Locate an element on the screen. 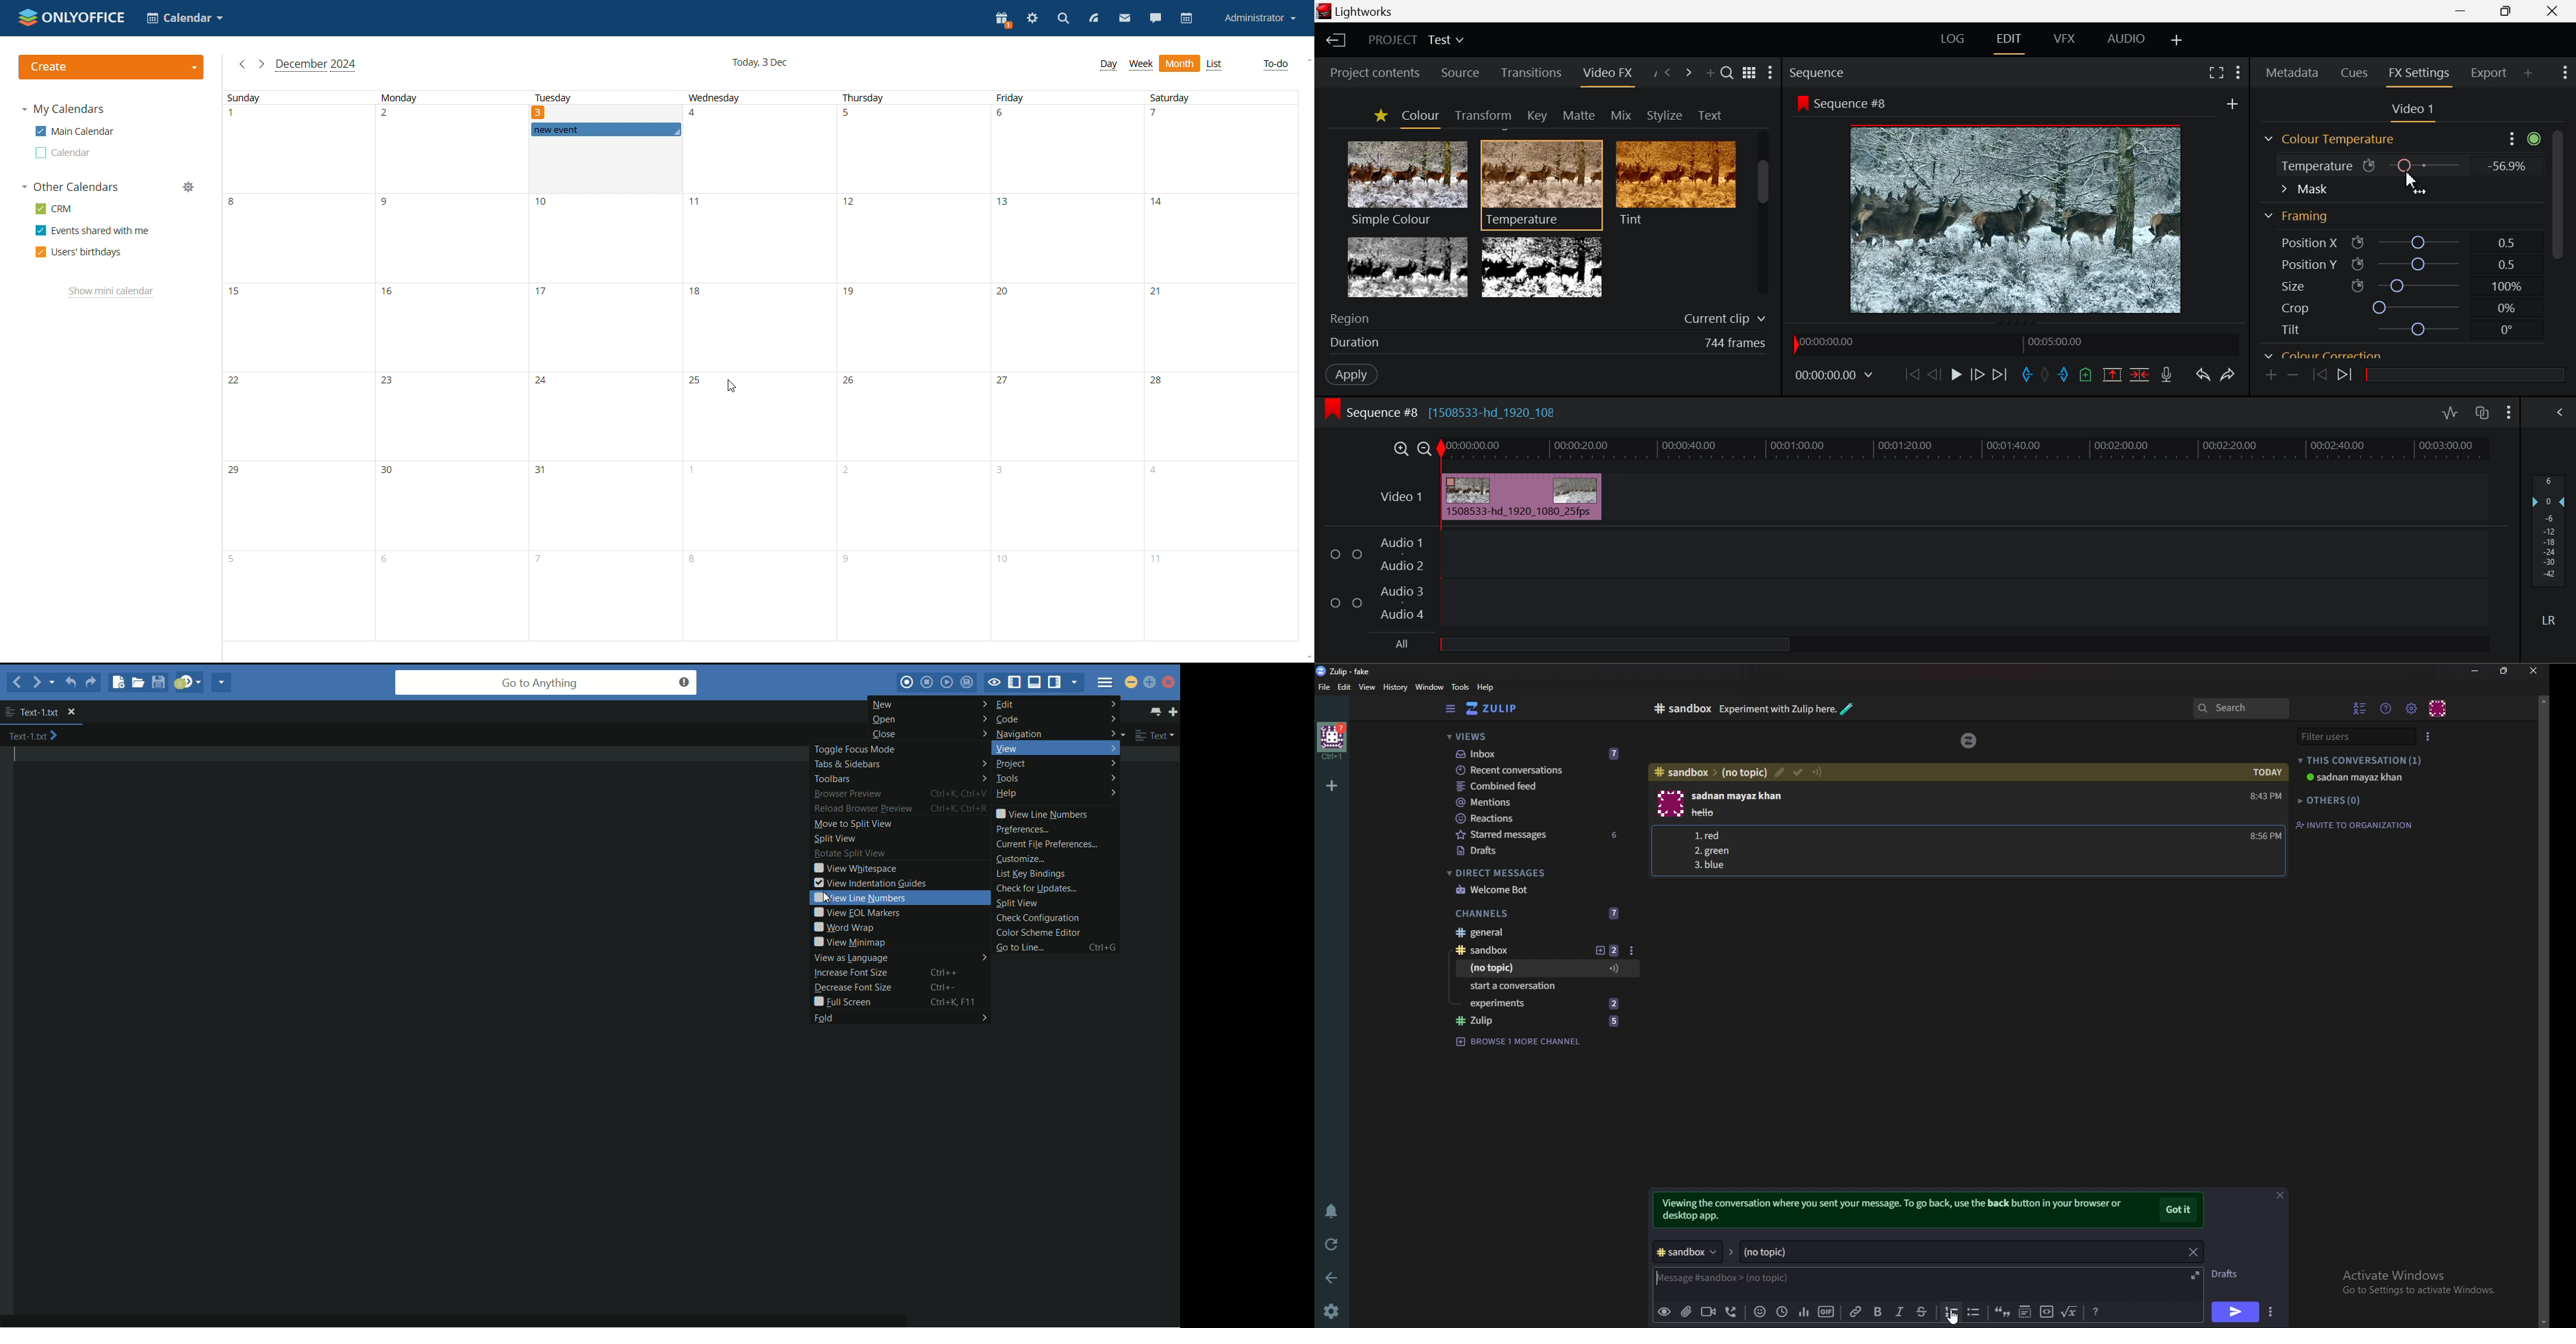 This screenshot has width=2576, height=1344. 0% is located at coordinates (2506, 166).